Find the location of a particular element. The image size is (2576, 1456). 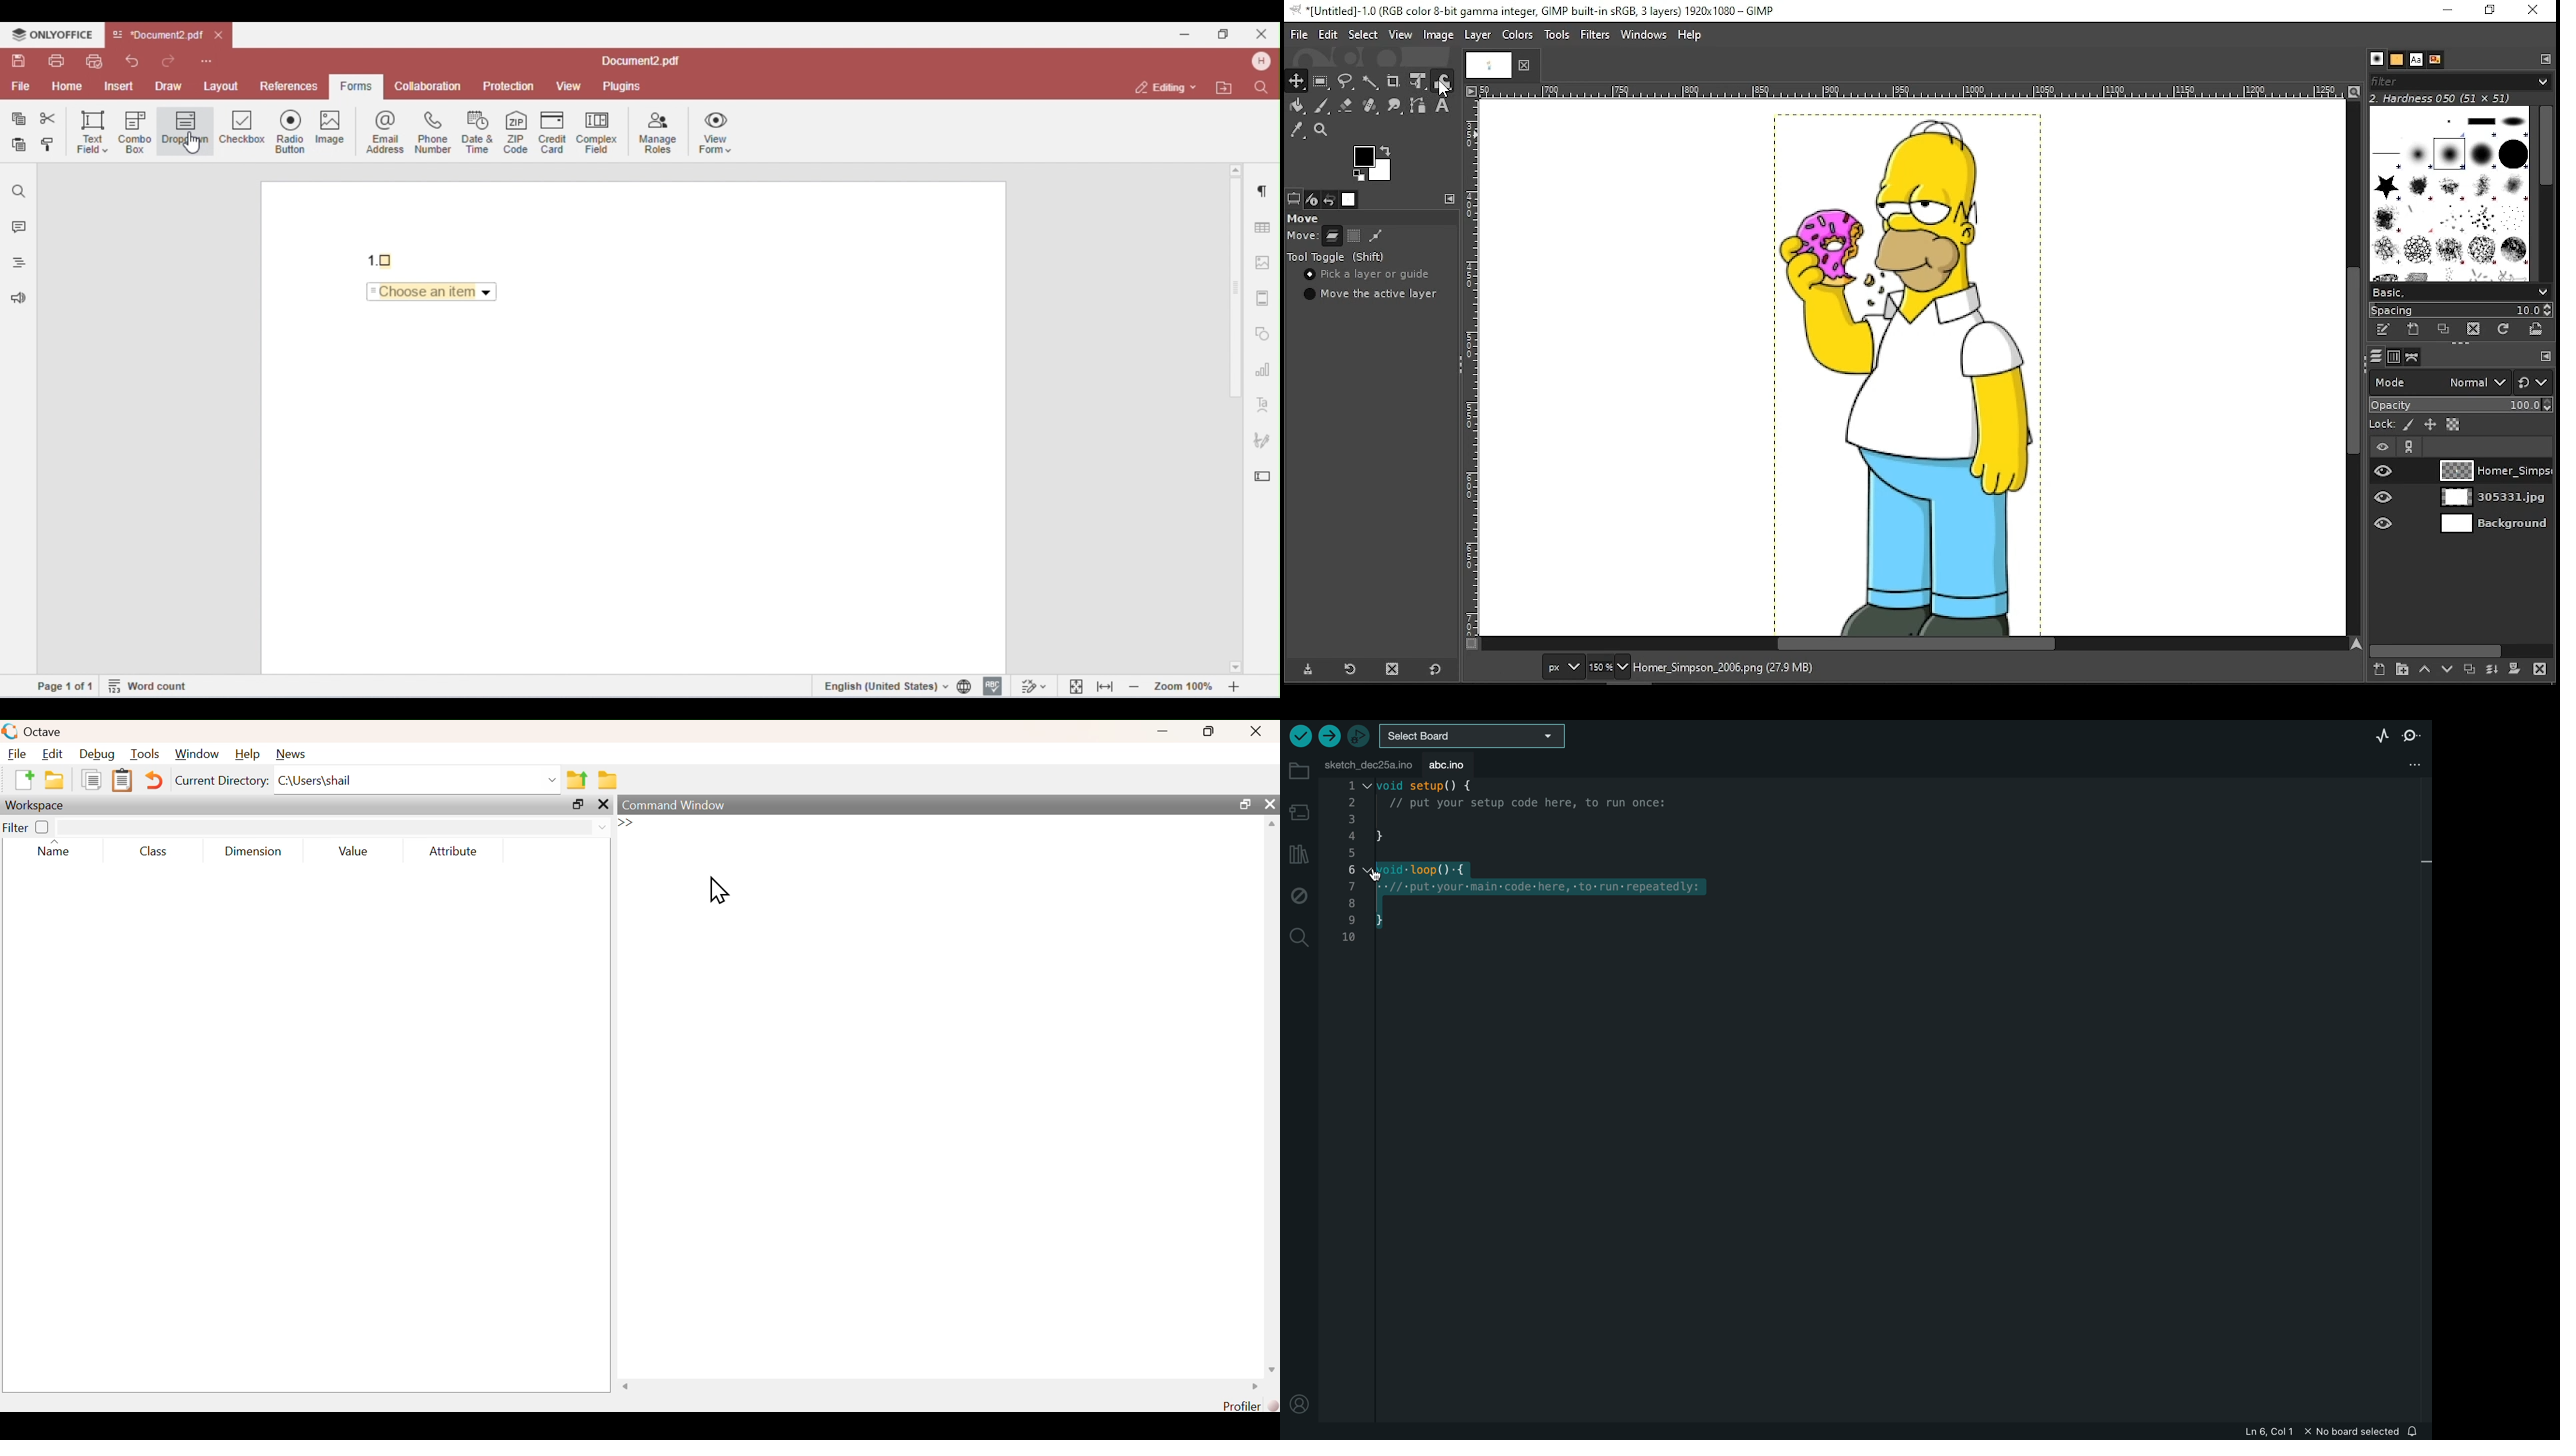

command is located at coordinates (882, 835).